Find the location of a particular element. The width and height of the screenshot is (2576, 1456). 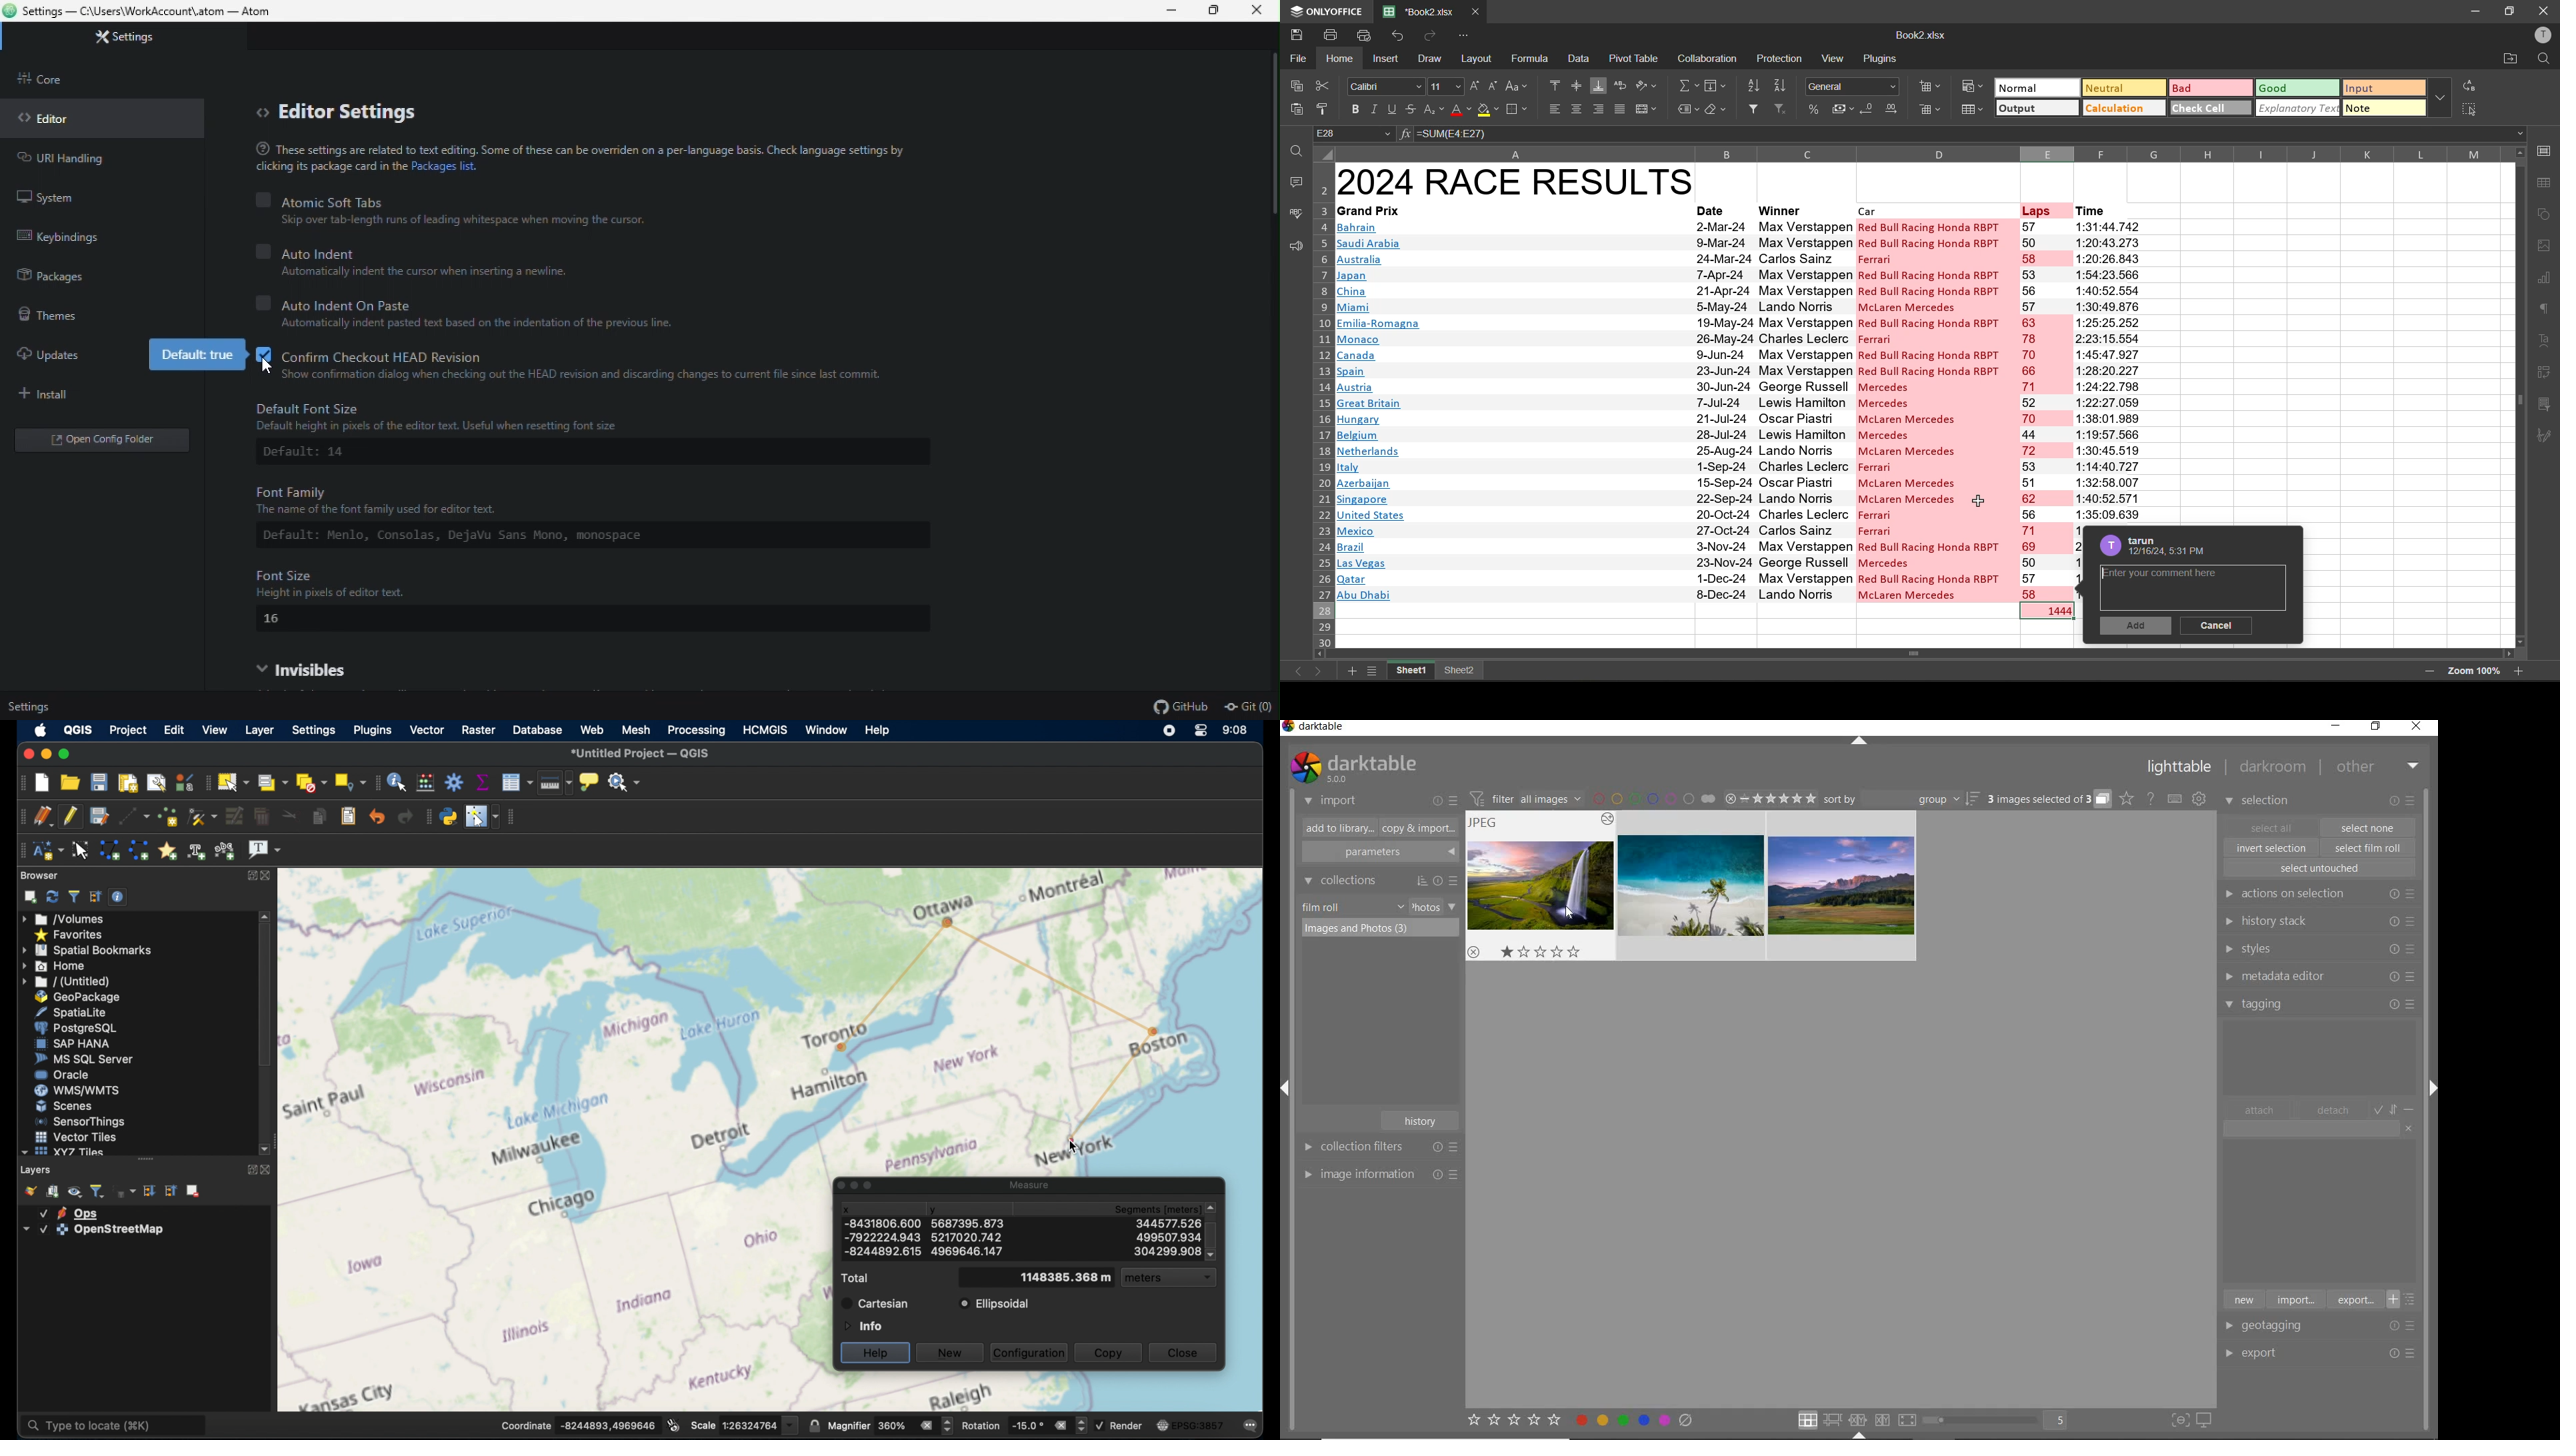

bold is located at coordinates (1353, 108).